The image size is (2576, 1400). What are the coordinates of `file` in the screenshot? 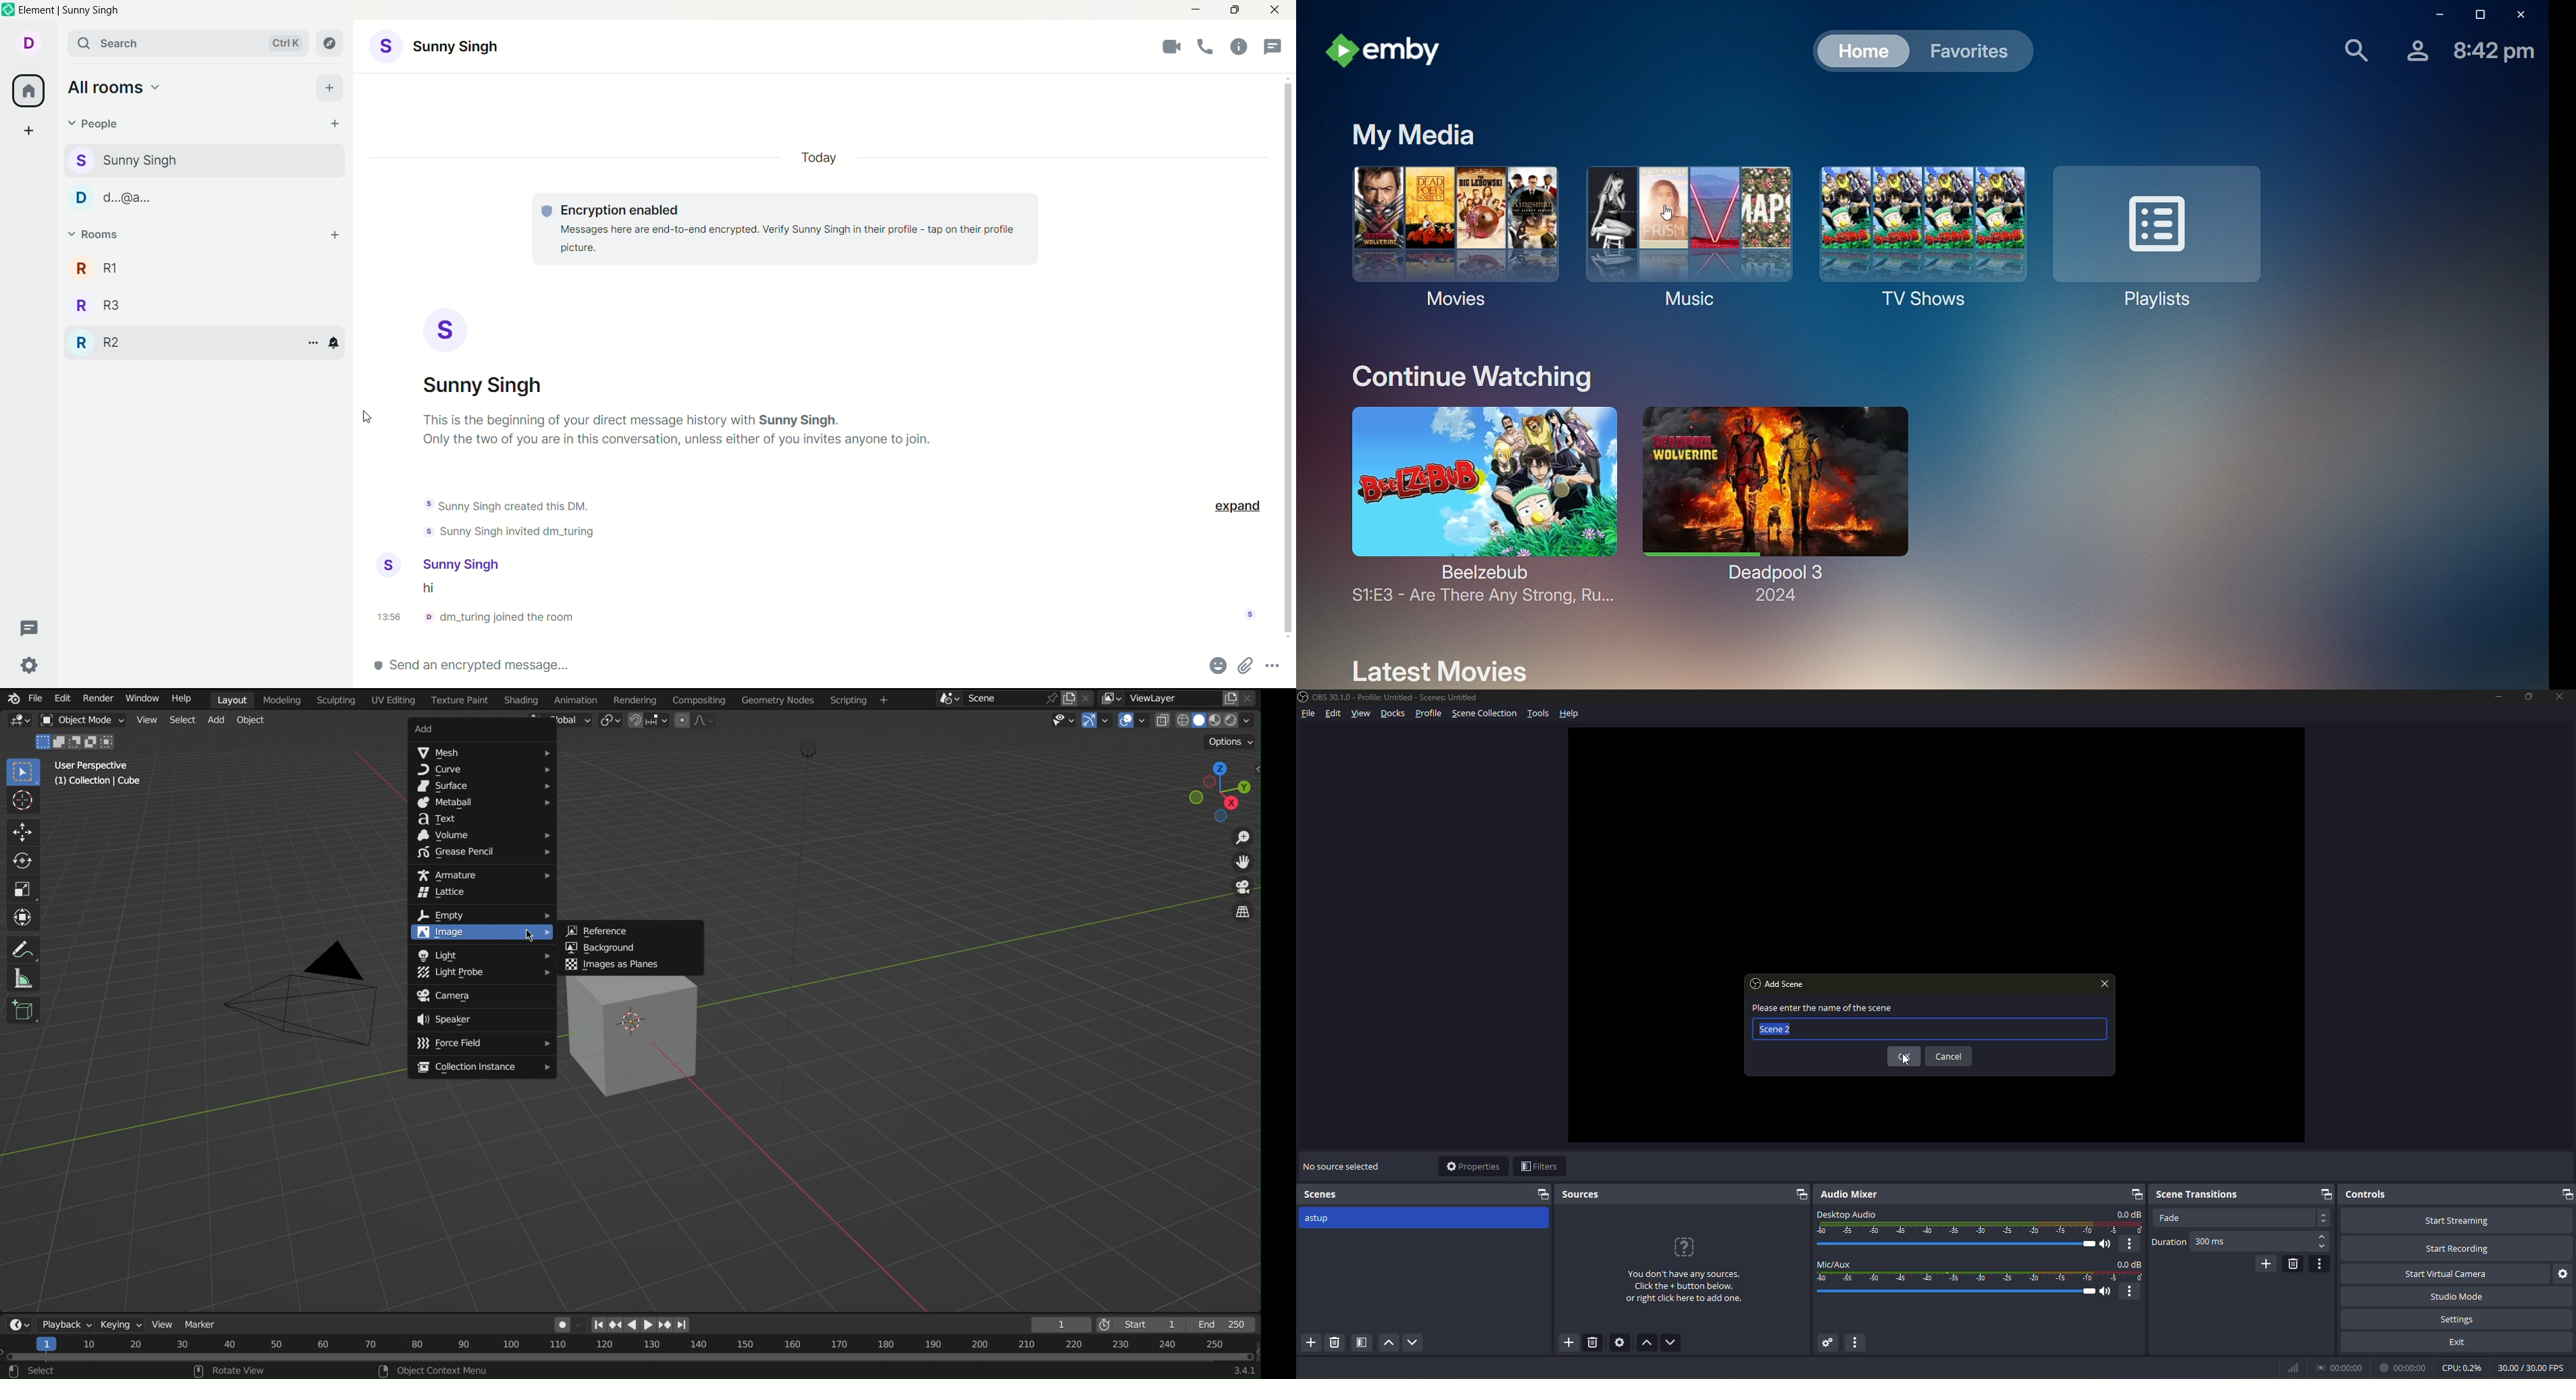 It's located at (1310, 713).